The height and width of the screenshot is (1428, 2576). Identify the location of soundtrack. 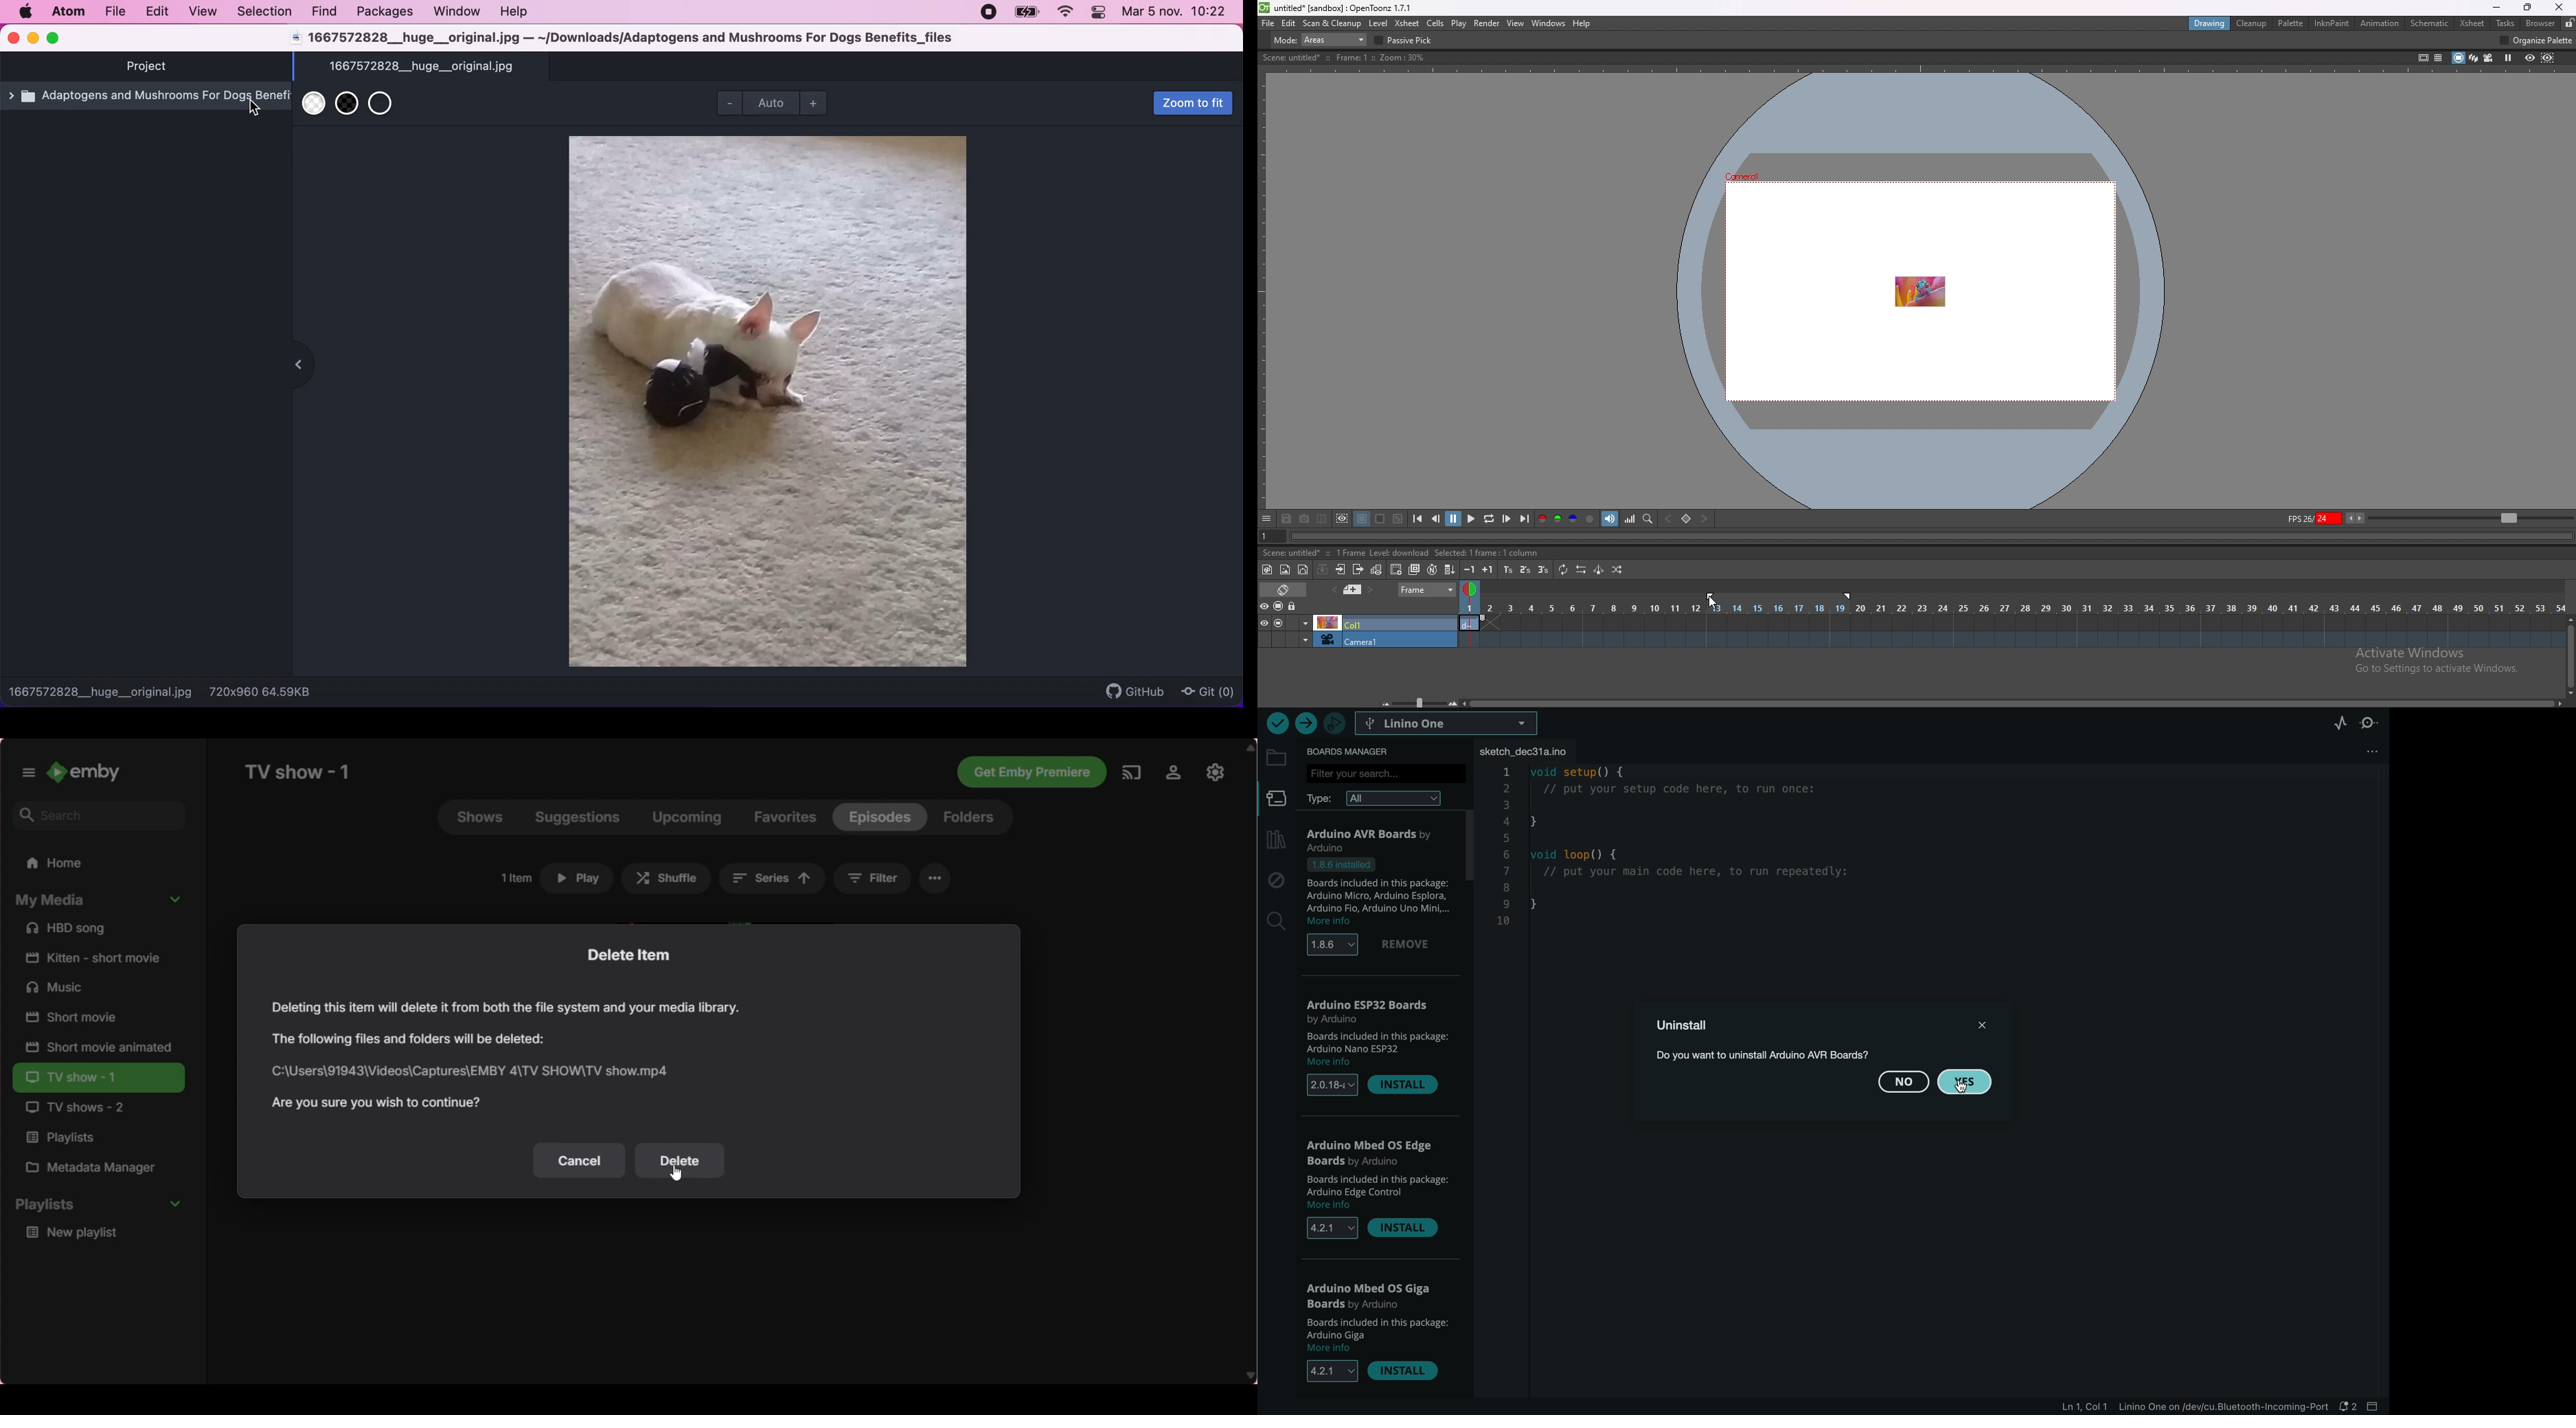
(1610, 519).